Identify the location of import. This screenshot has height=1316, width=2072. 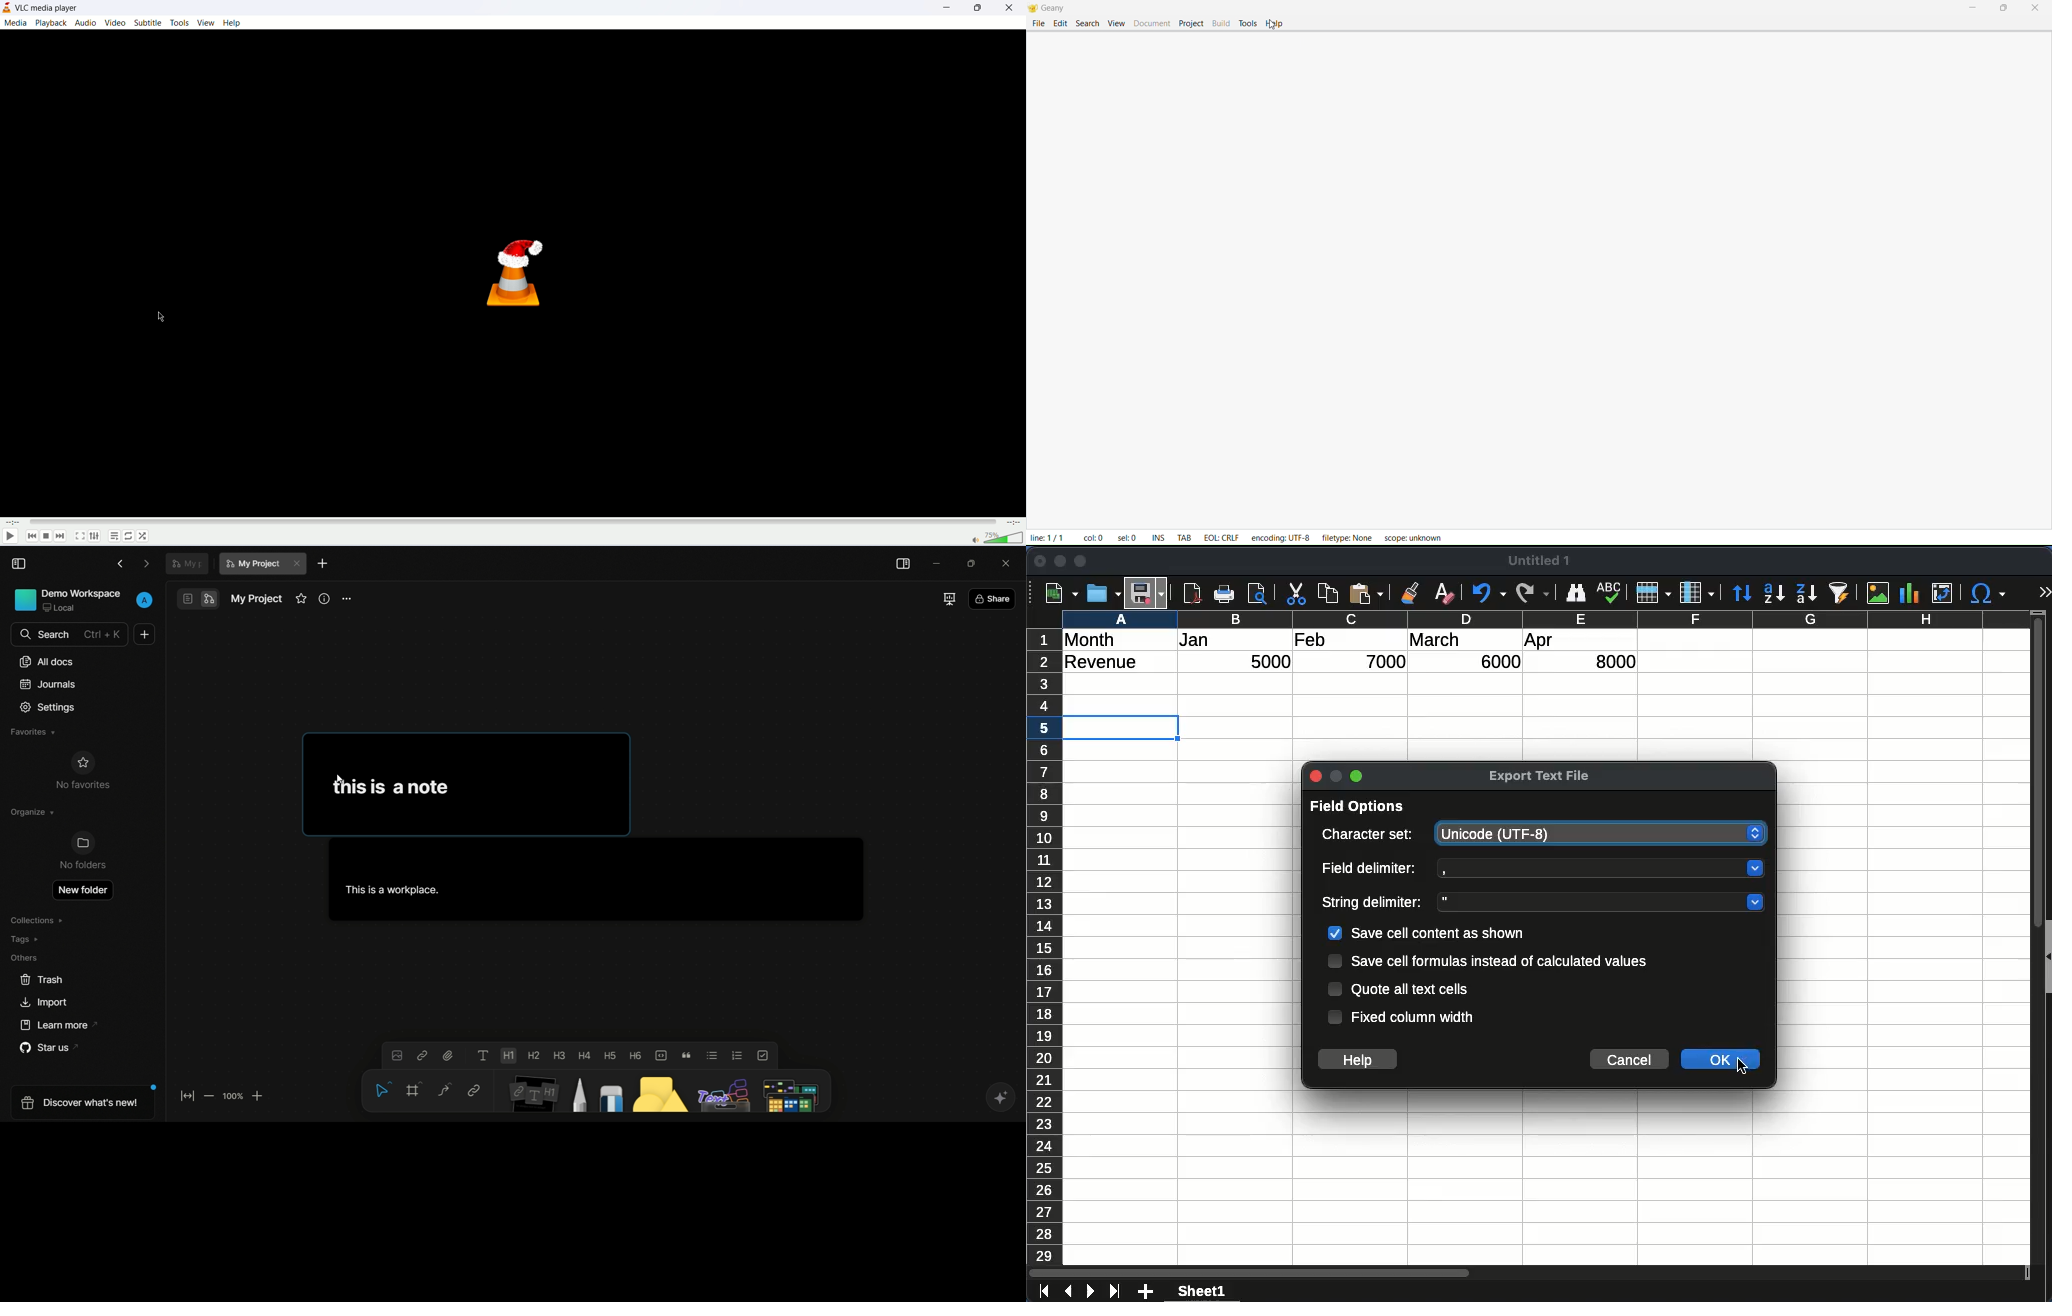
(44, 1002).